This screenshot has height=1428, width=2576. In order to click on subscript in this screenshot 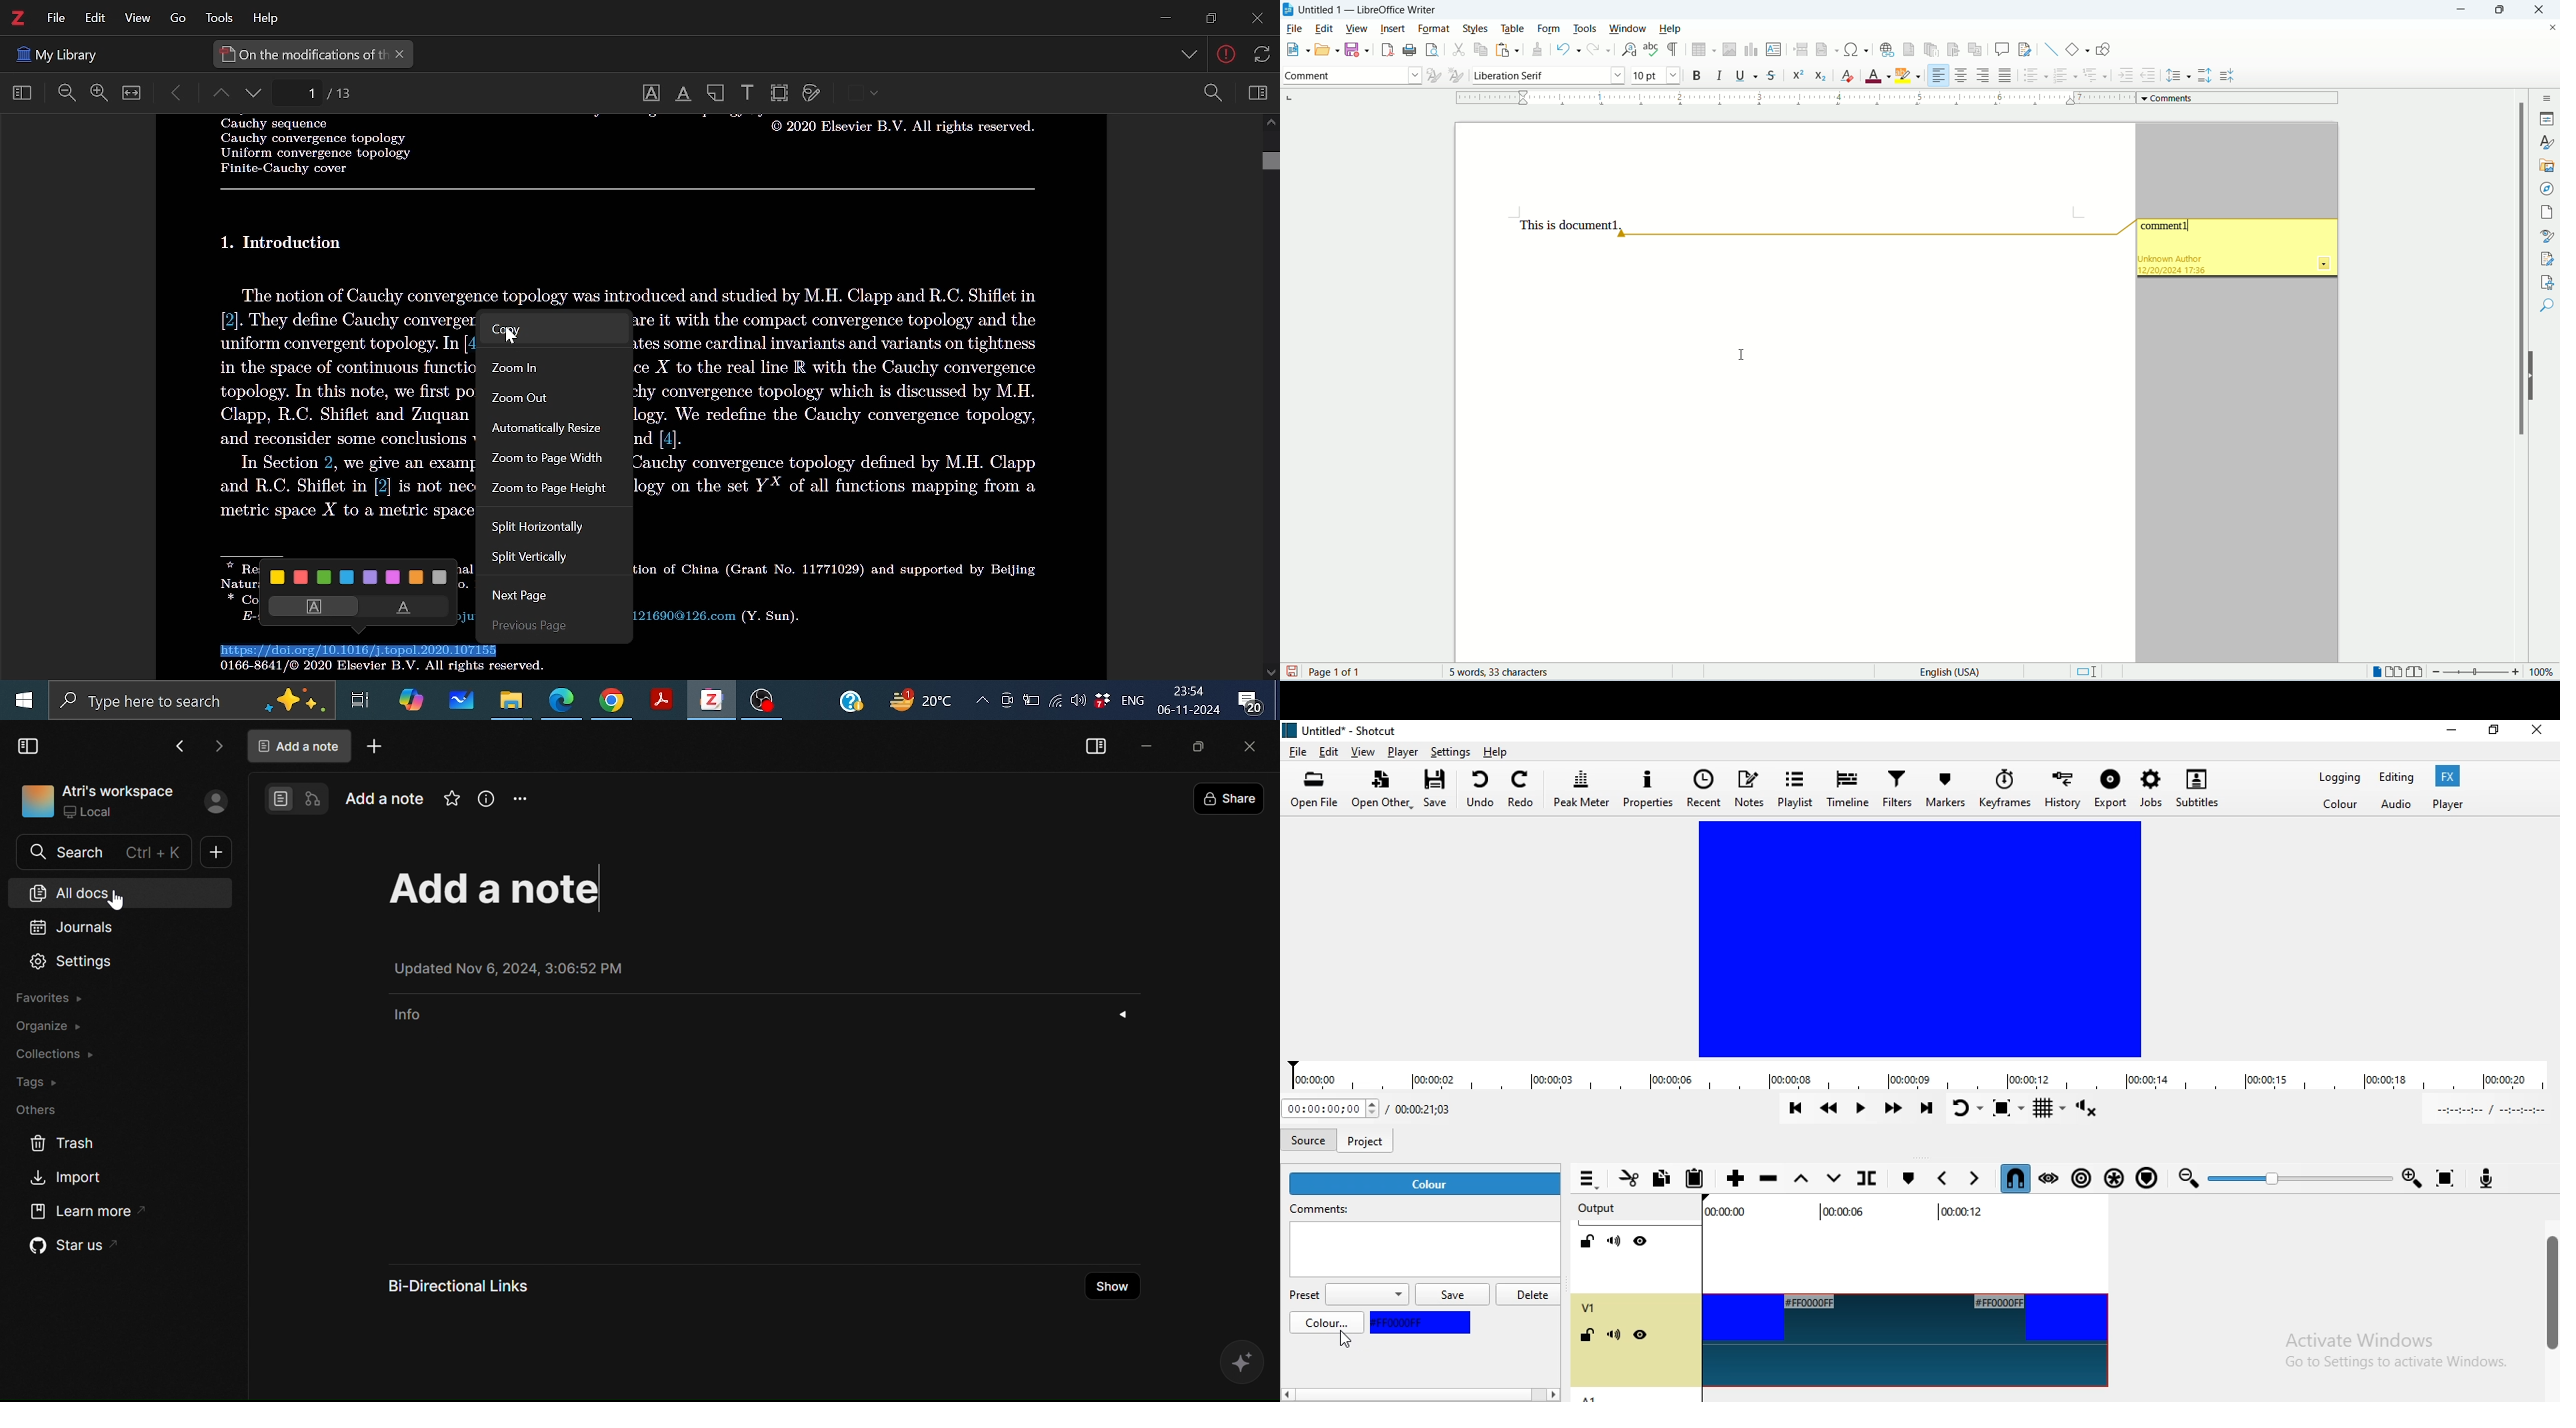, I will do `click(1821, 78)`.